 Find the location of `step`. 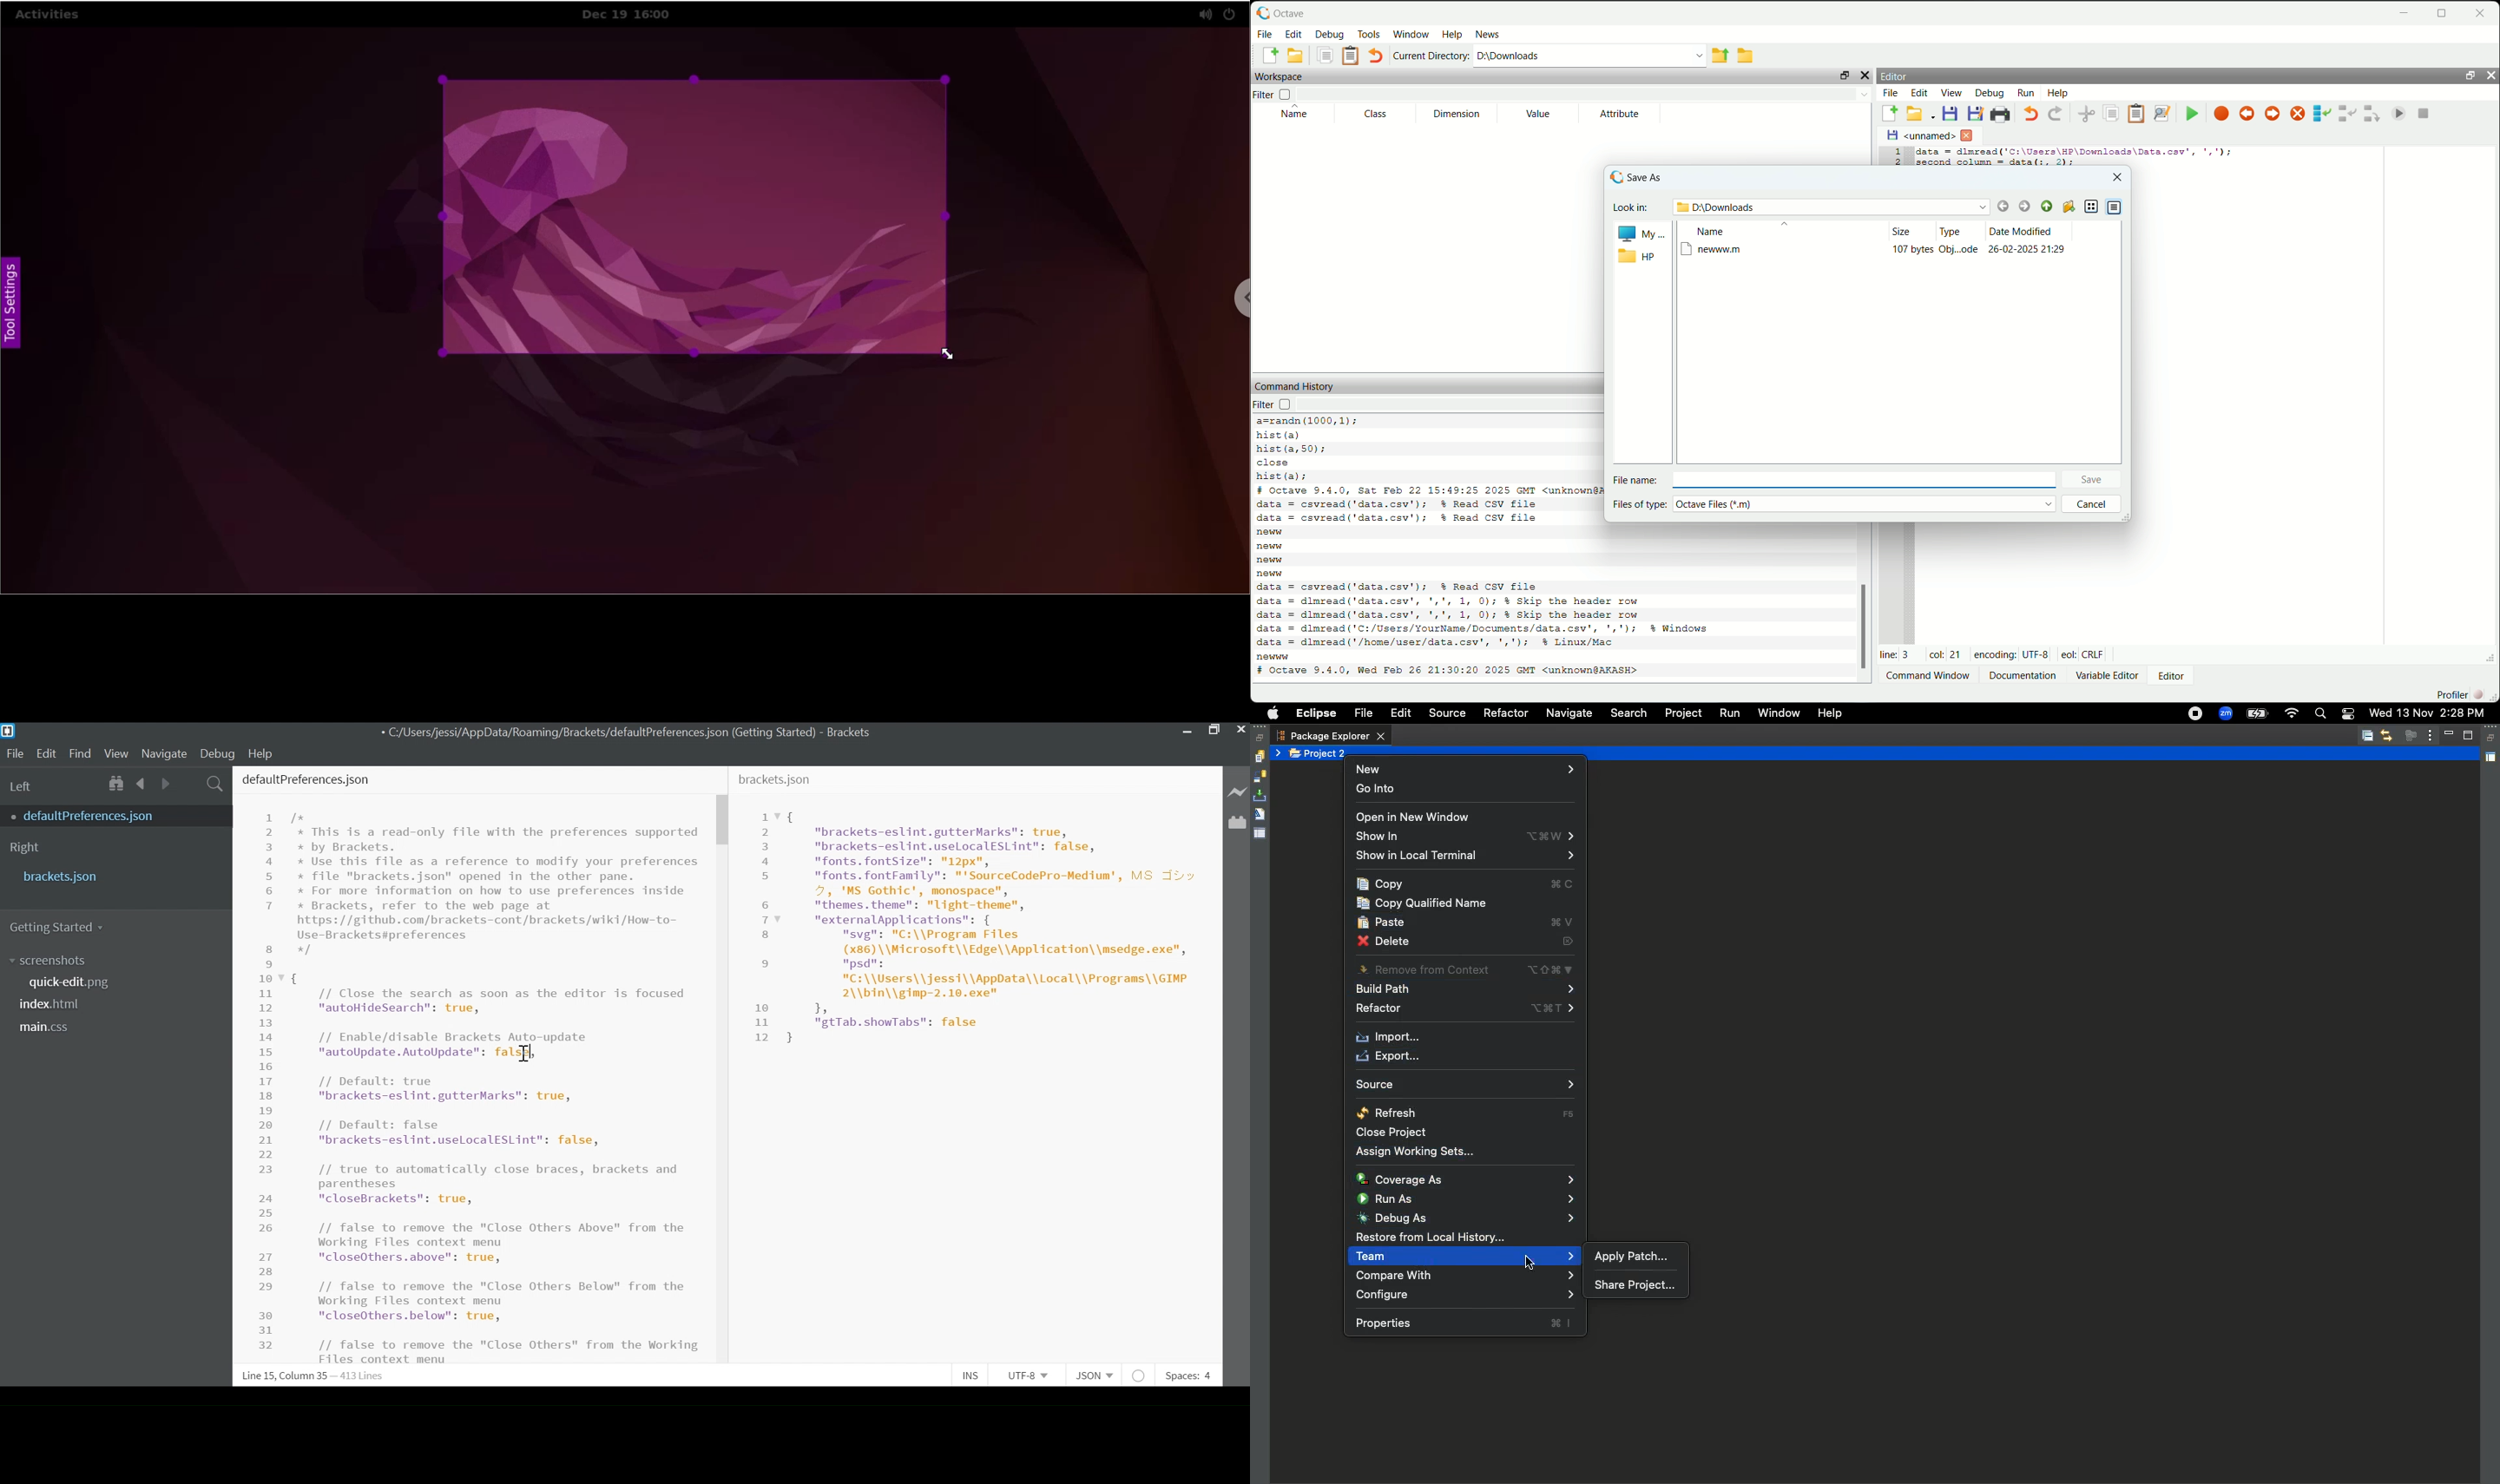

step is located at coordinates (2323, 115).